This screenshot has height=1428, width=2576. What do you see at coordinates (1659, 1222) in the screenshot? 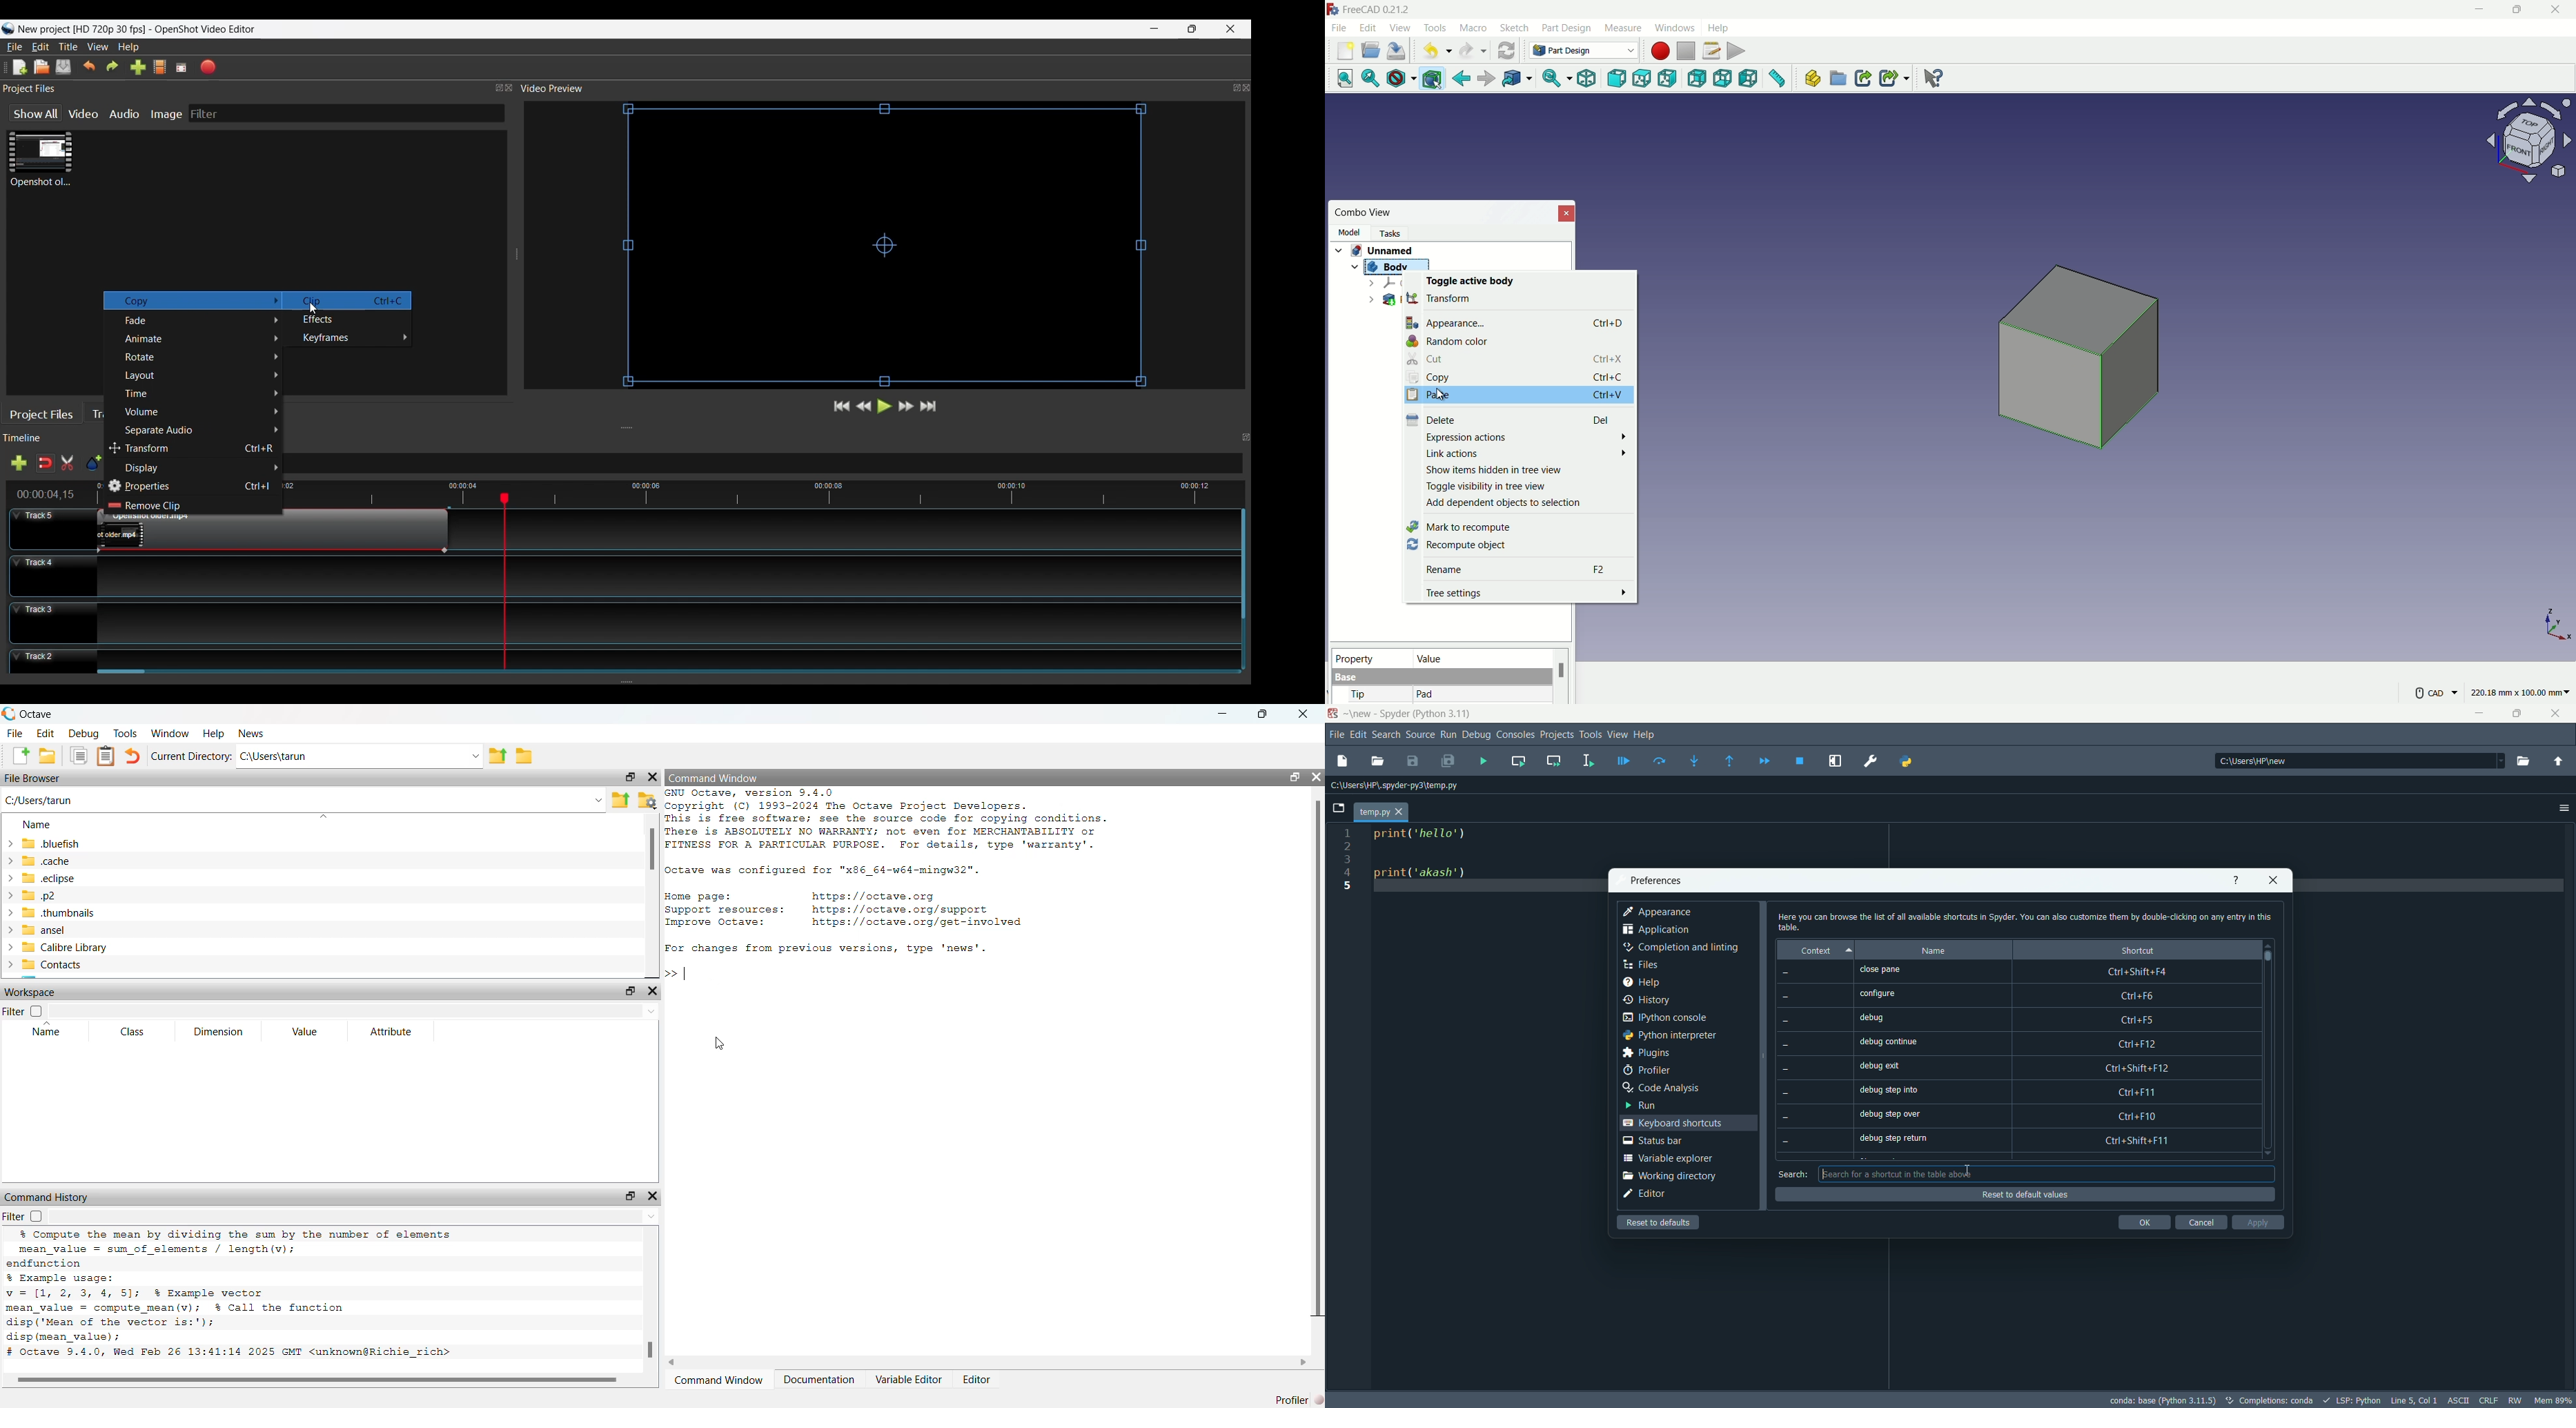
I see `reset to defaults` at bounding box center [1659, 1222].